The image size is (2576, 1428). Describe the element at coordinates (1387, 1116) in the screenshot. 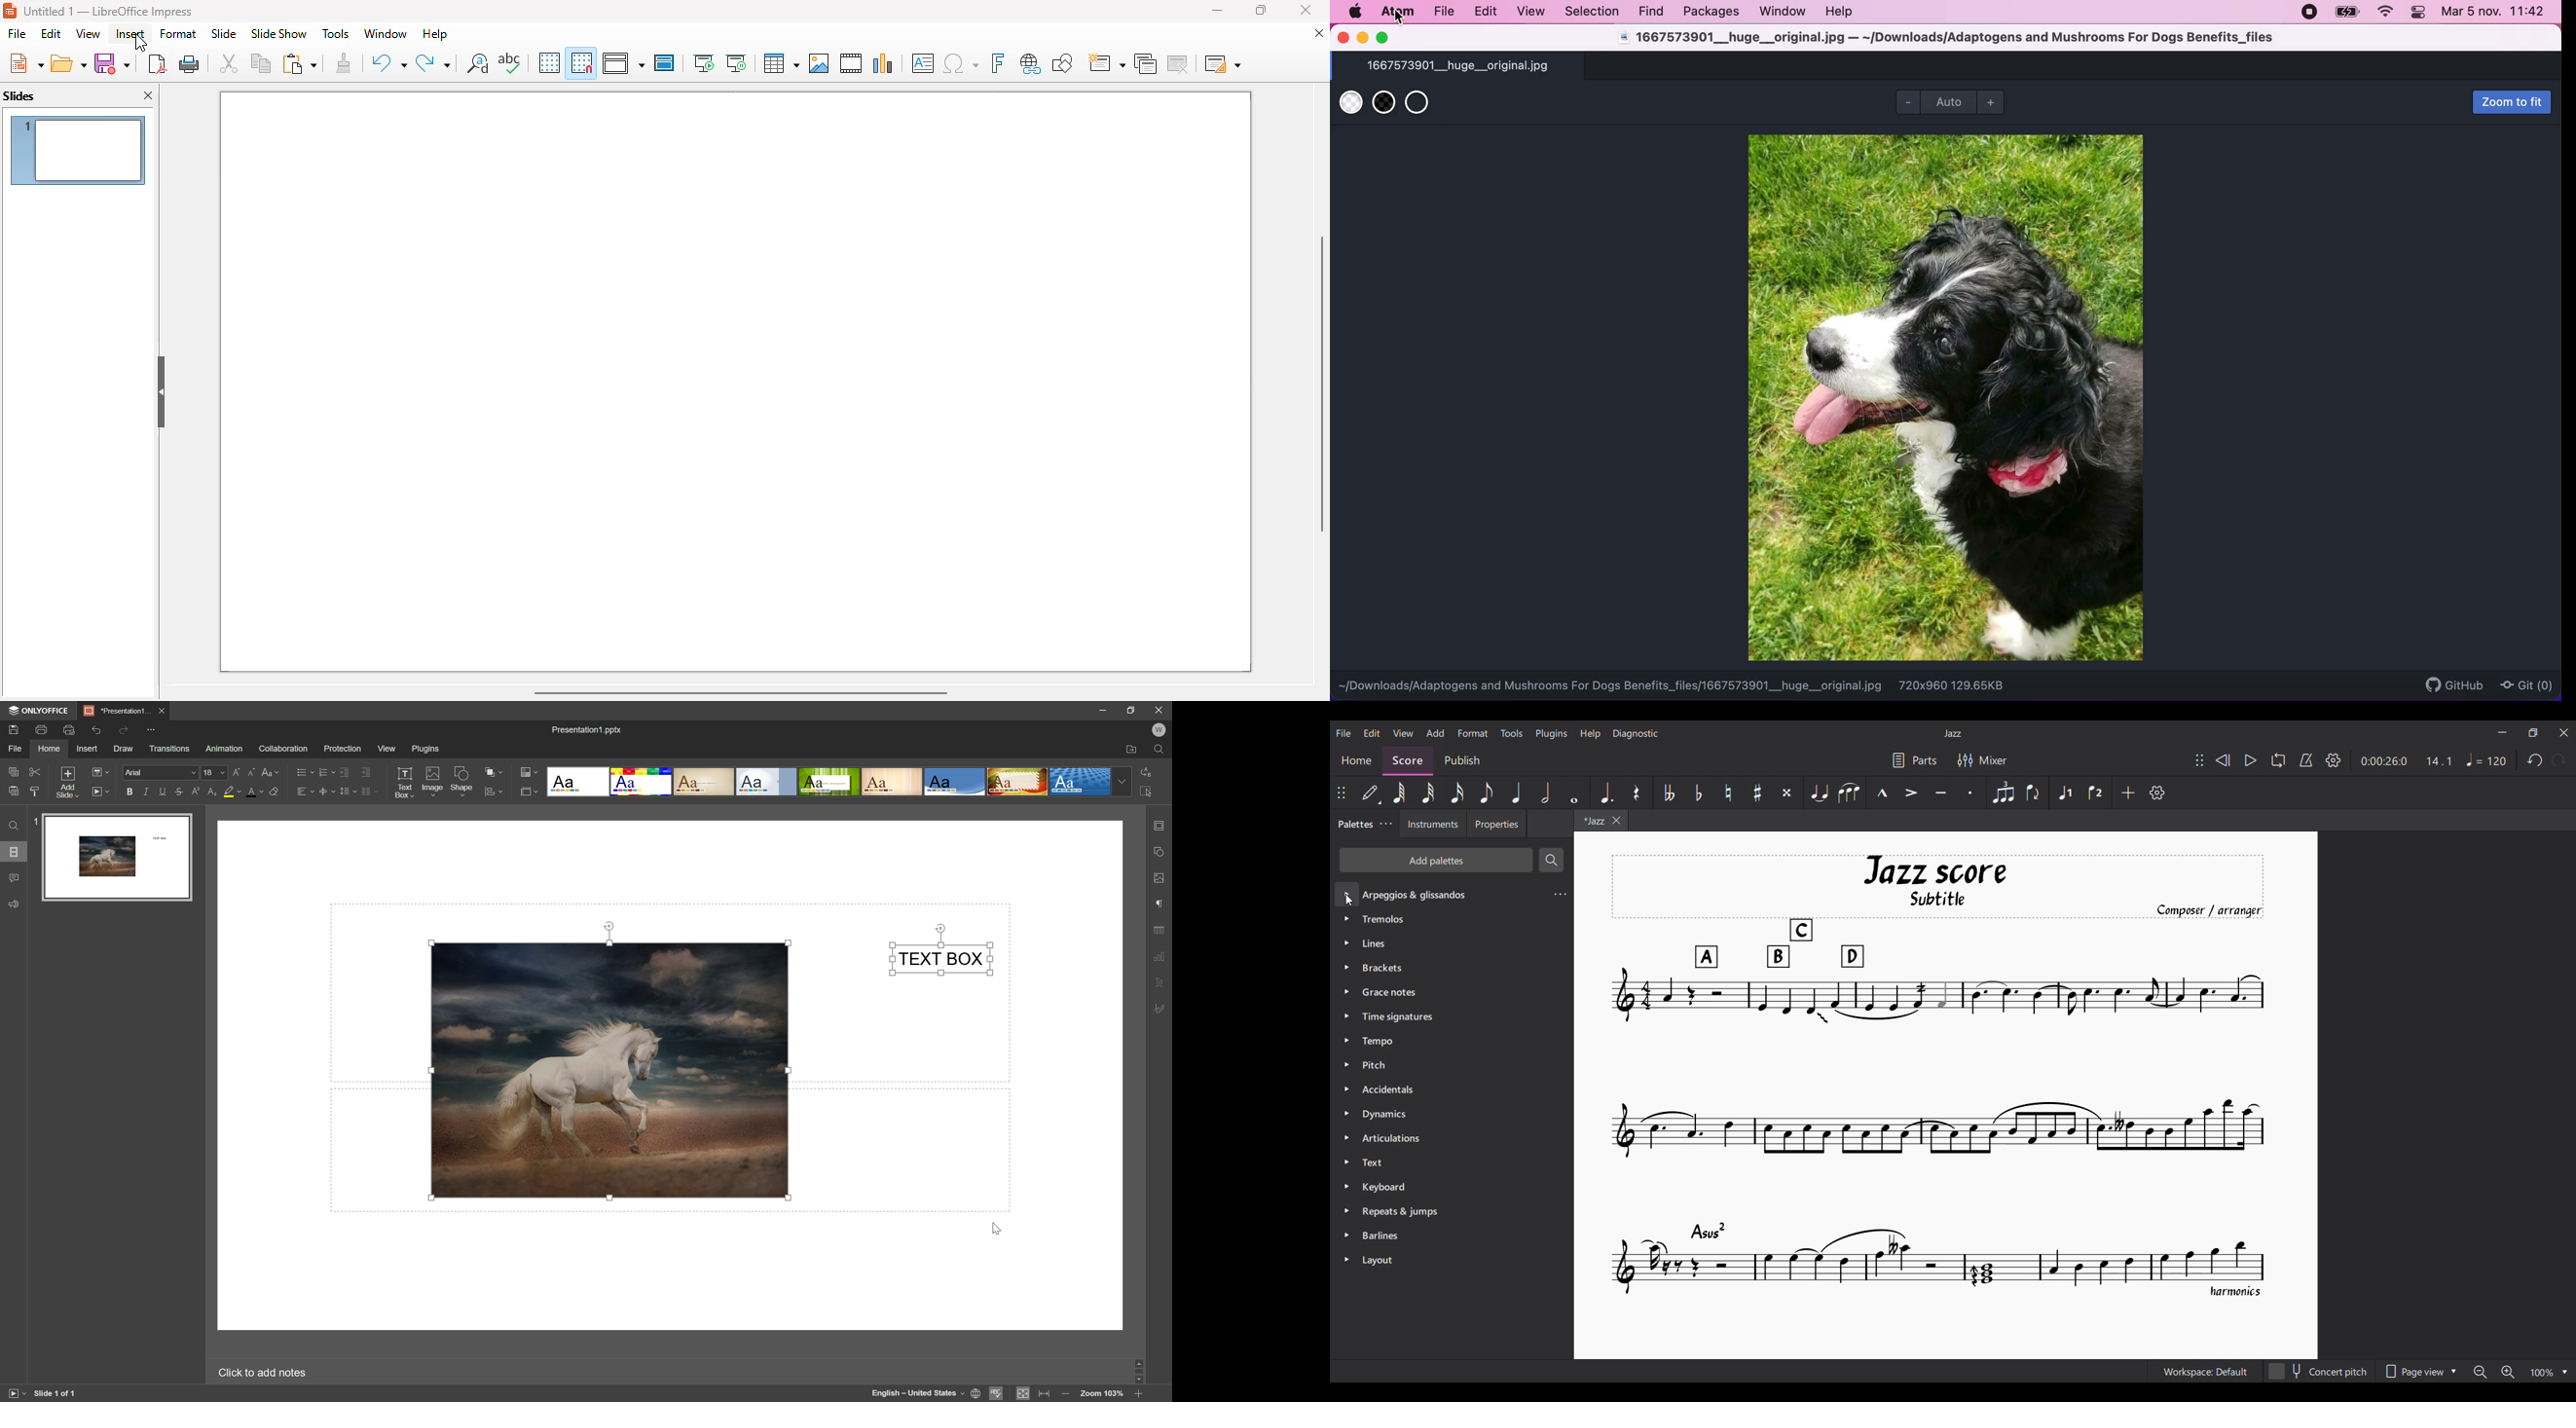

I see `Dynamics` at that location.